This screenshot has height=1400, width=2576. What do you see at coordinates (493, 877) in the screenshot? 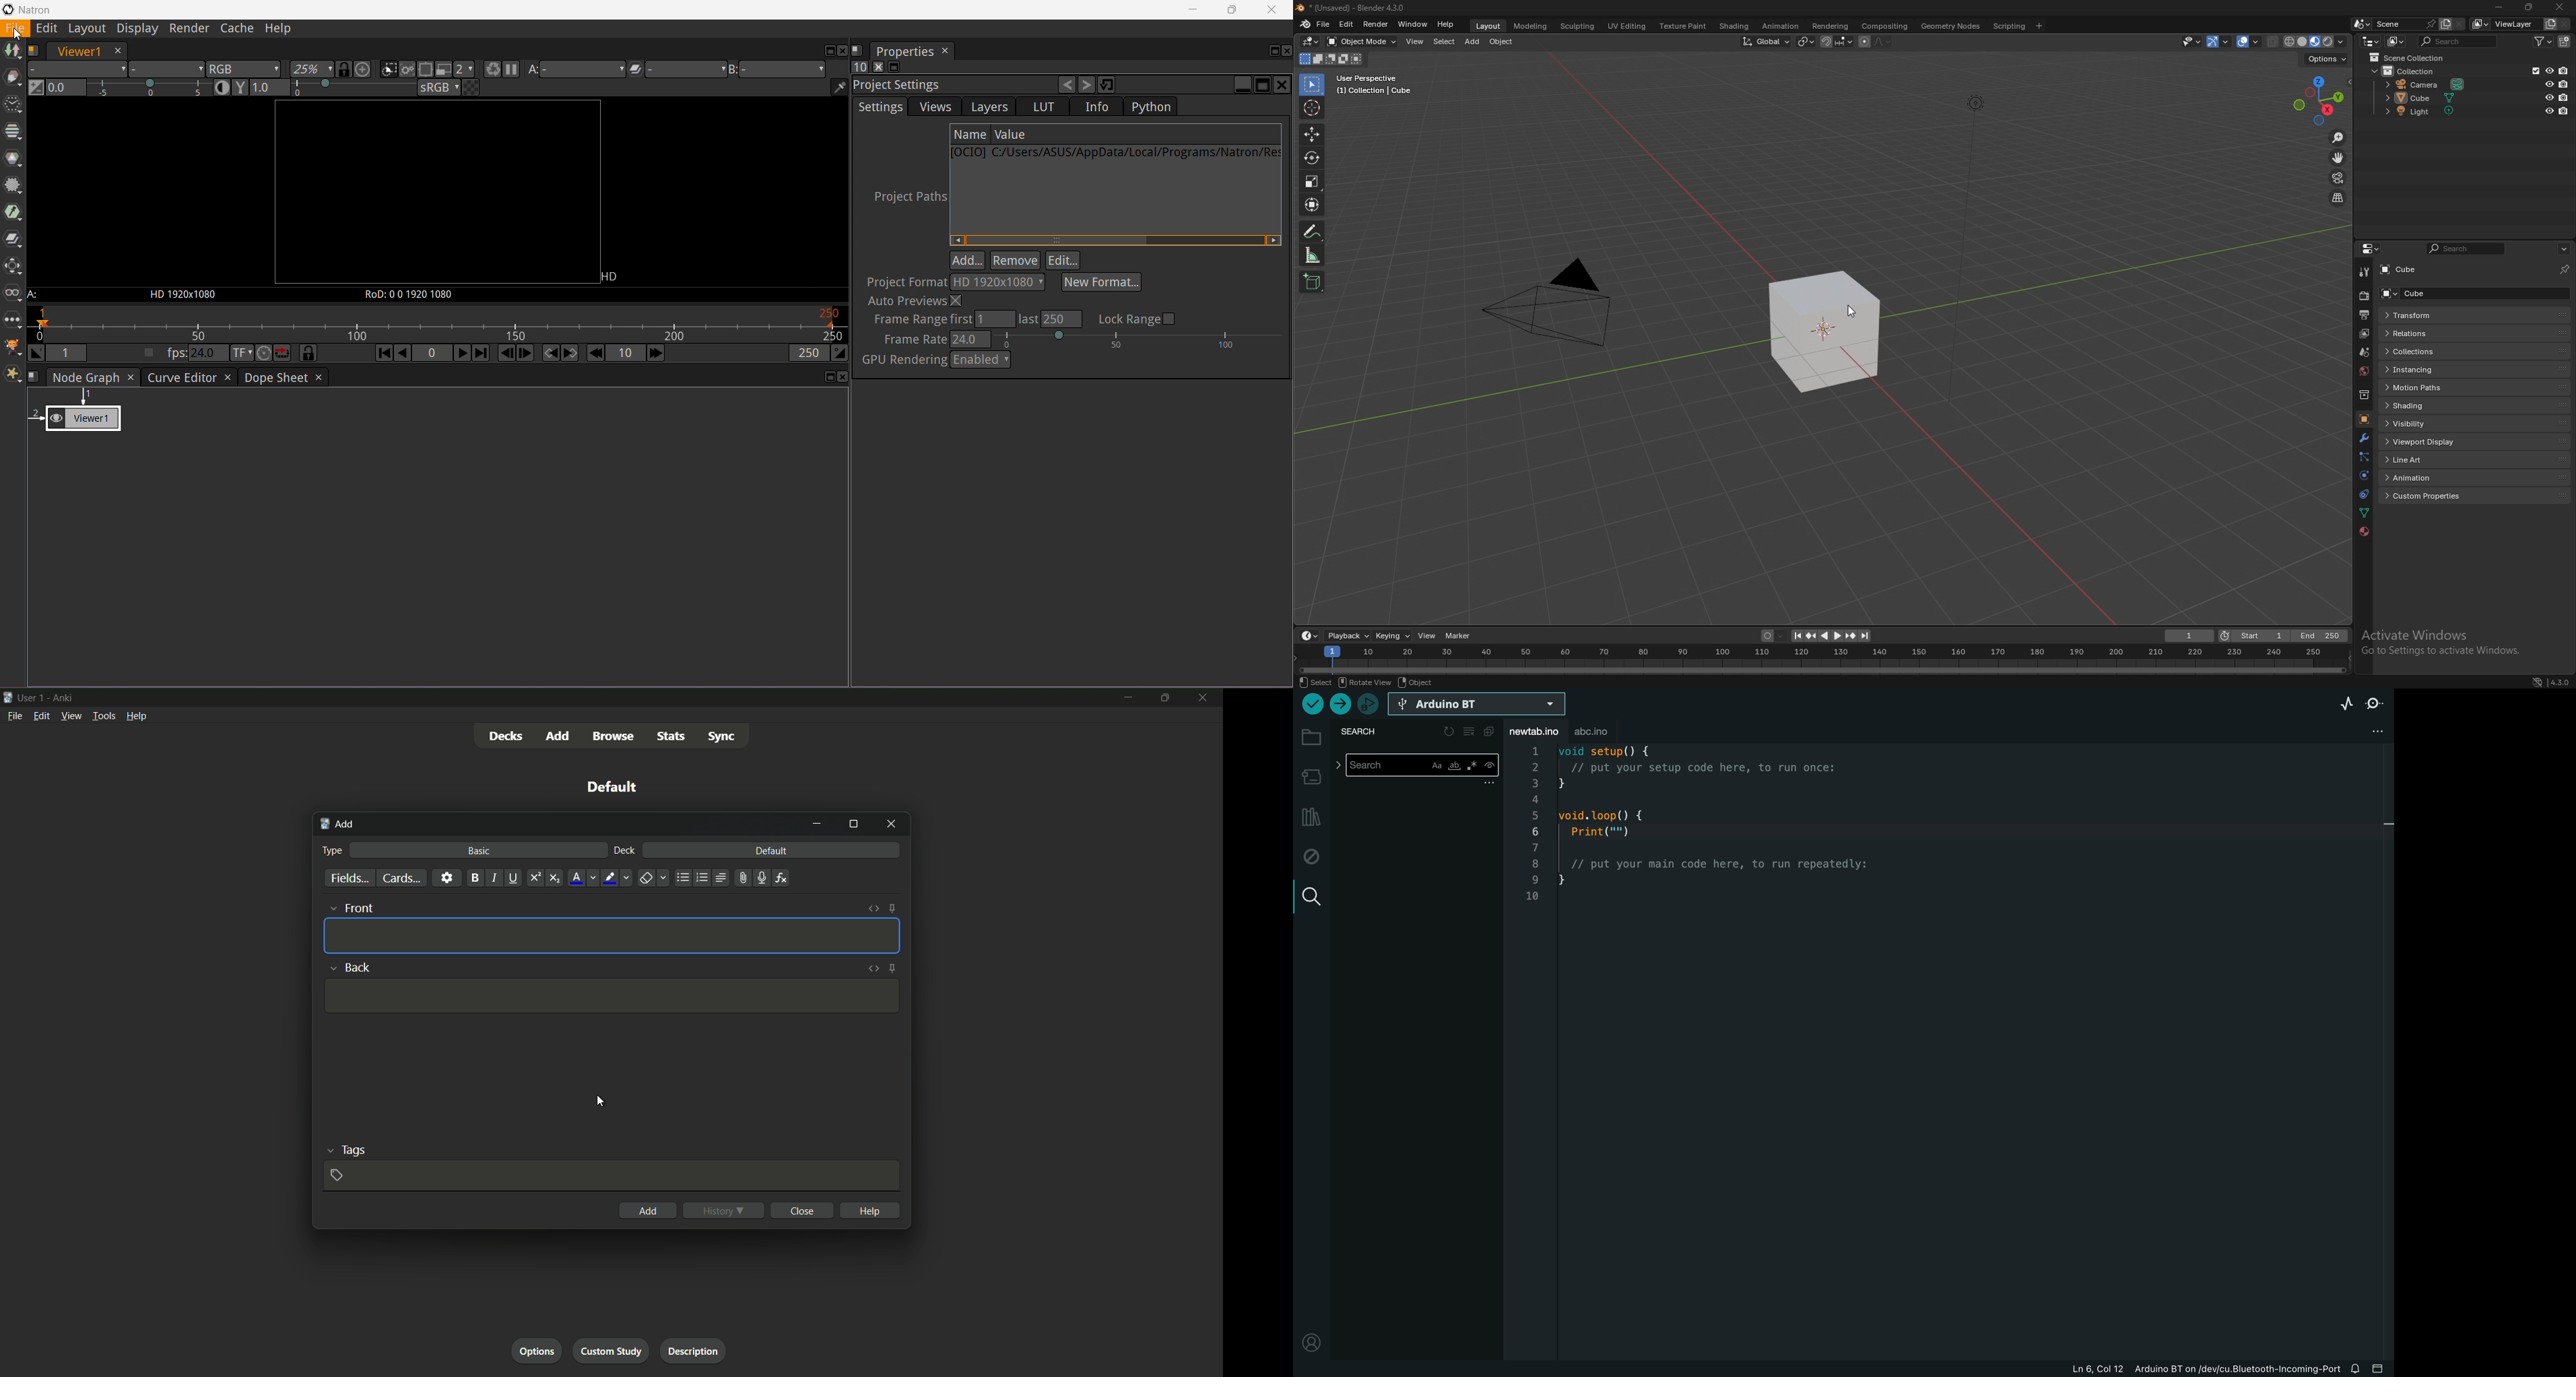
I see `italic` at bounding box center [493, 877].